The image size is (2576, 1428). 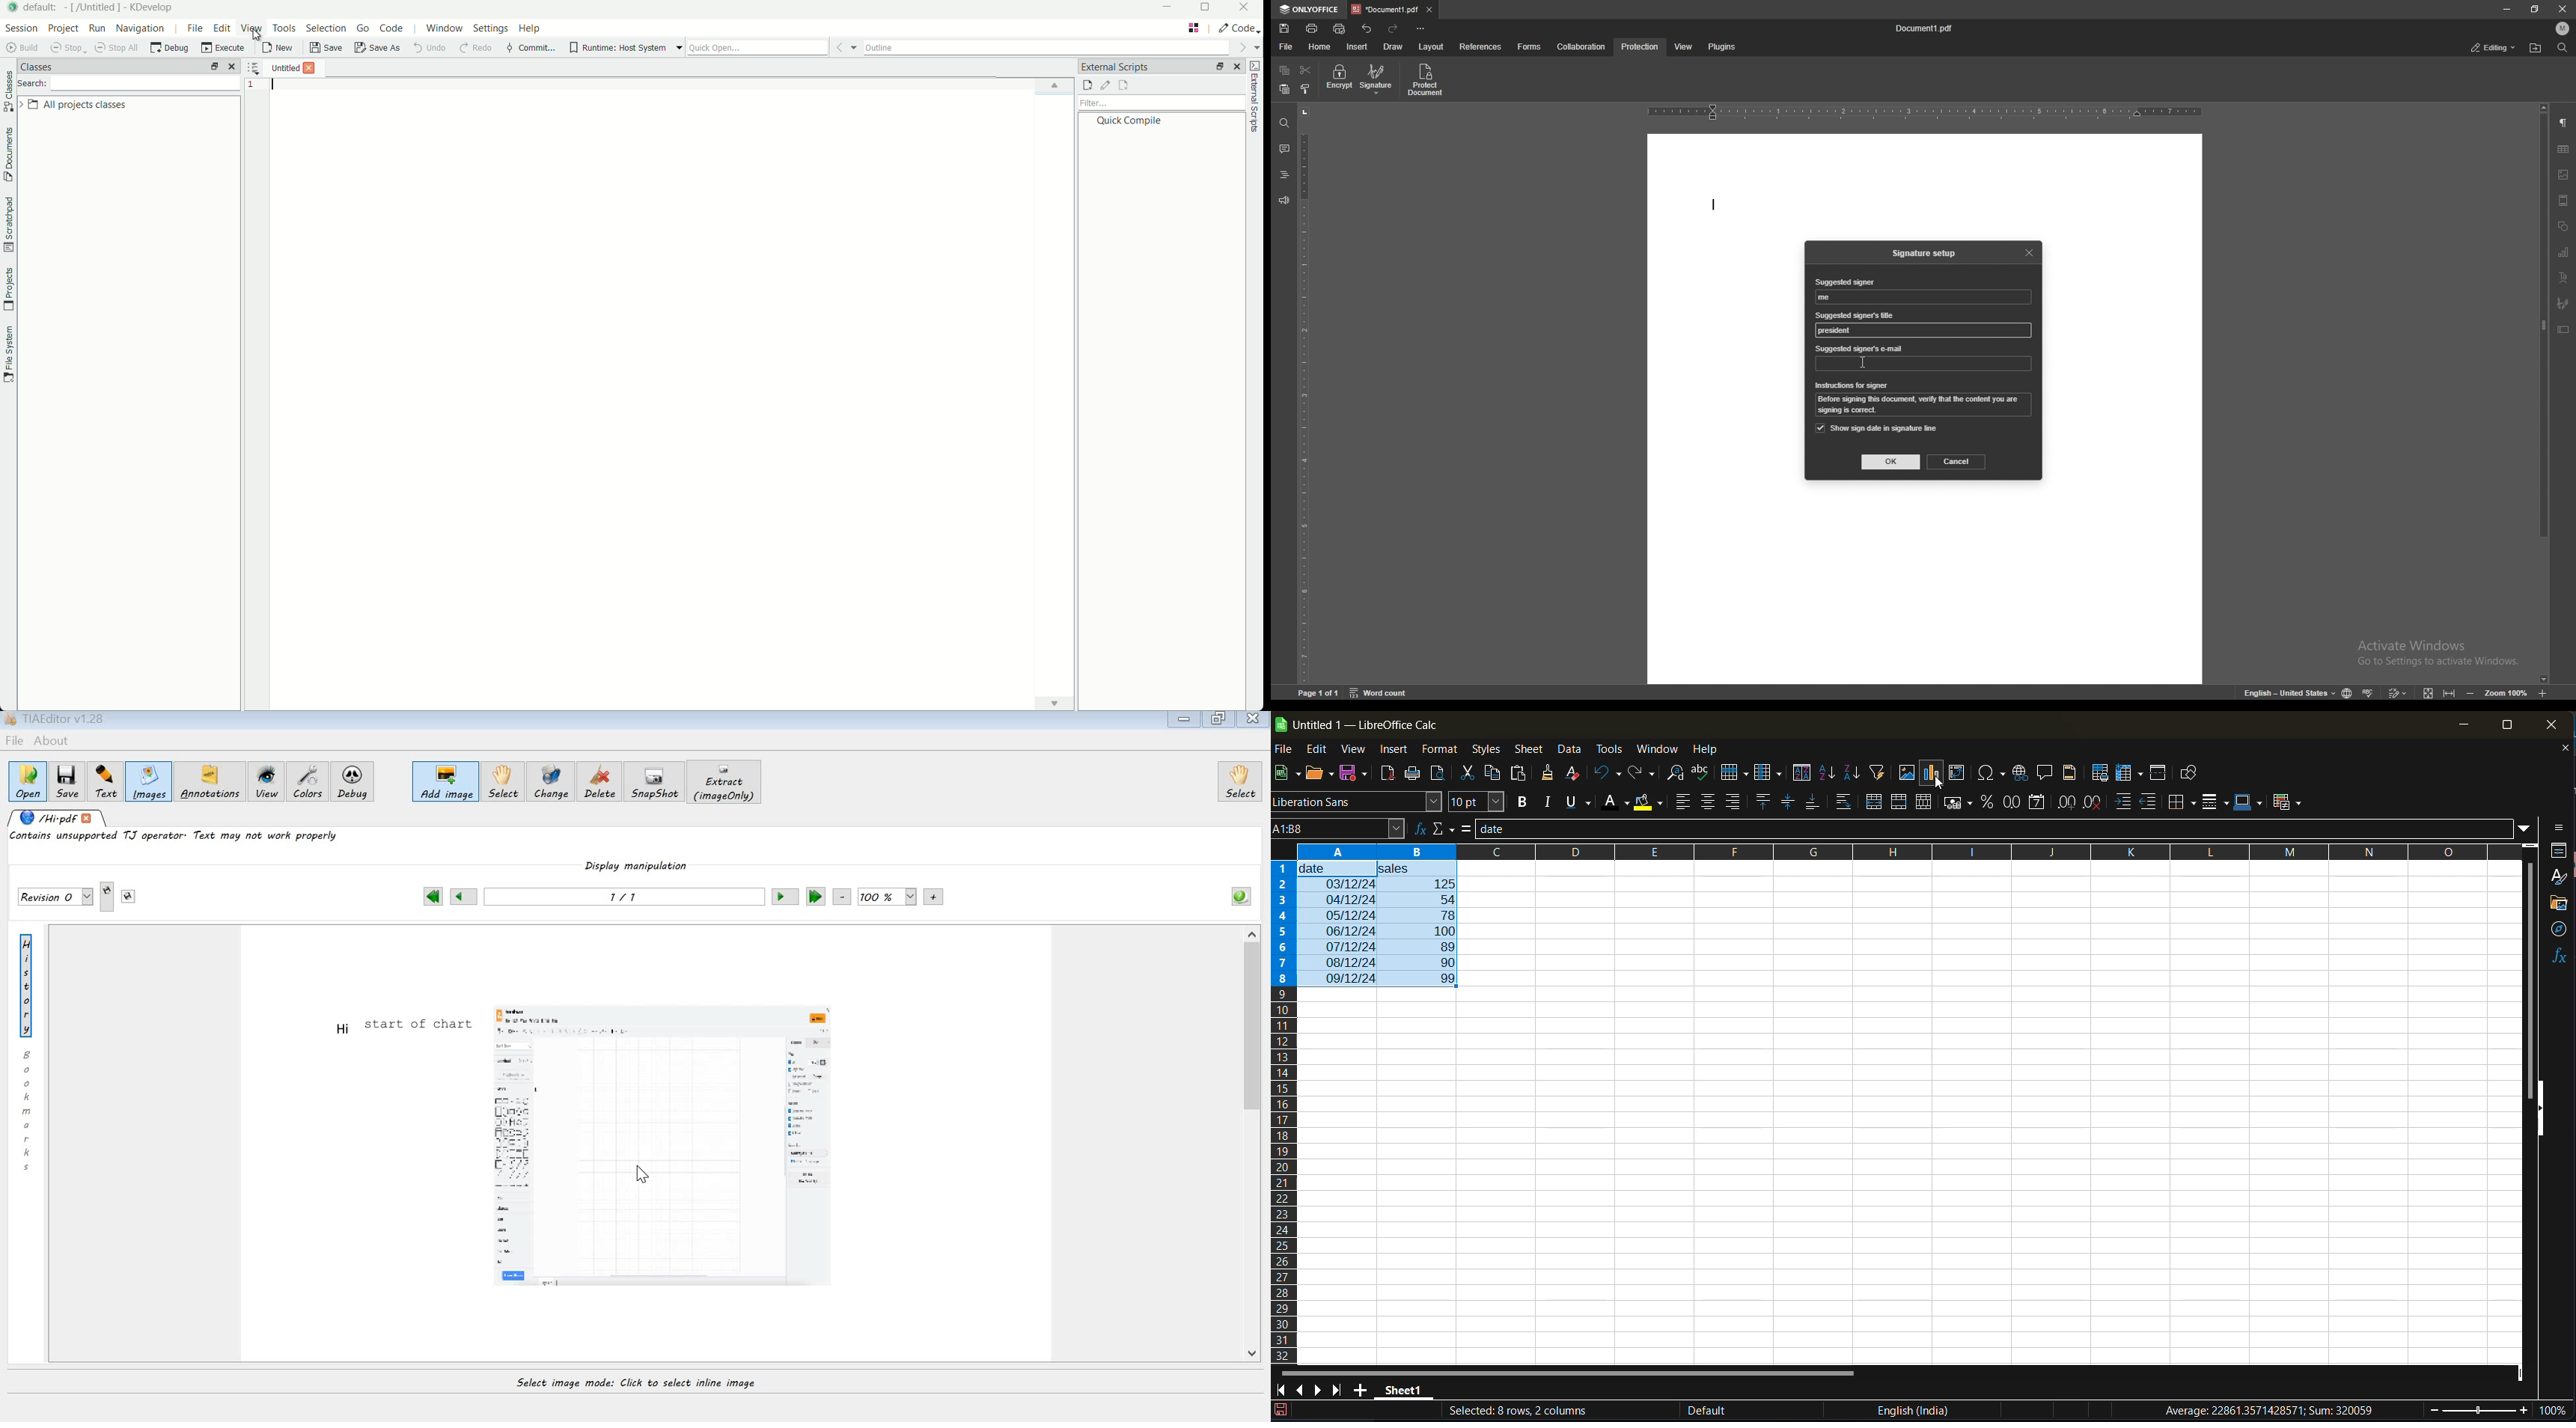 What do you see at coordinates (1956, 773) in the screenshot?
I see `insert or edit pivot table` at bounding box center [1956, 773].